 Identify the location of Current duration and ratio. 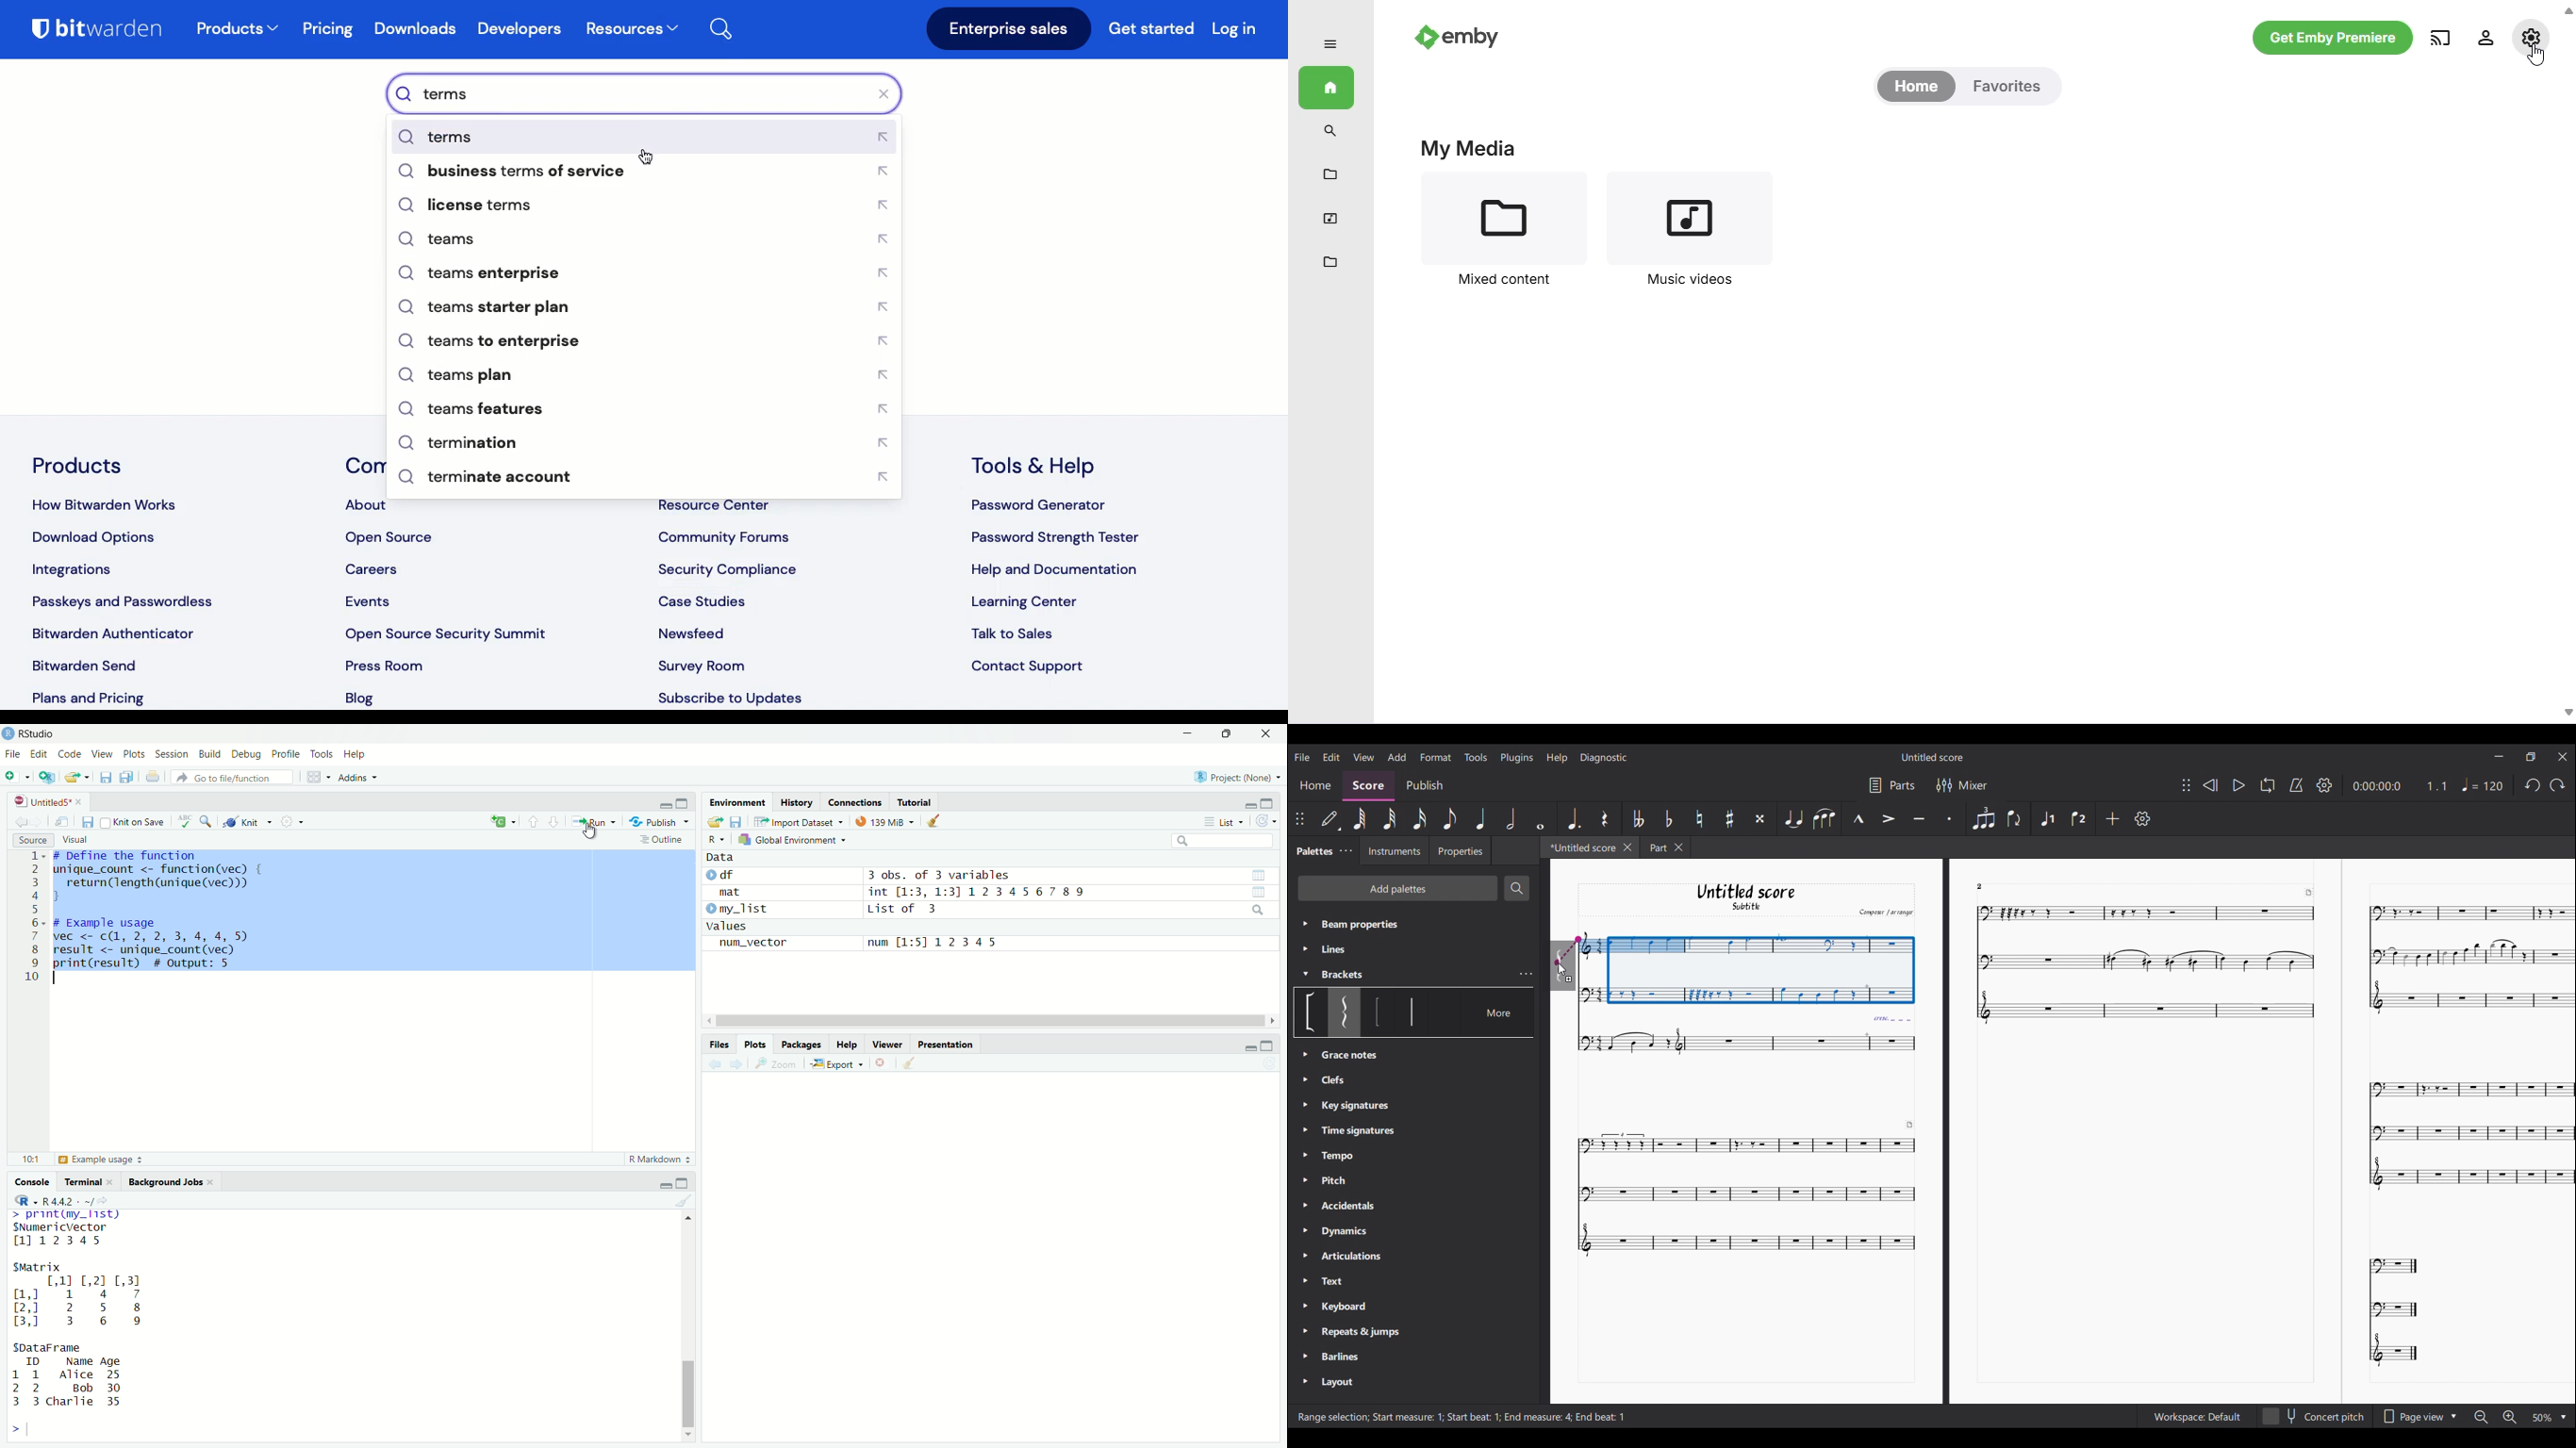
(2400, 786).